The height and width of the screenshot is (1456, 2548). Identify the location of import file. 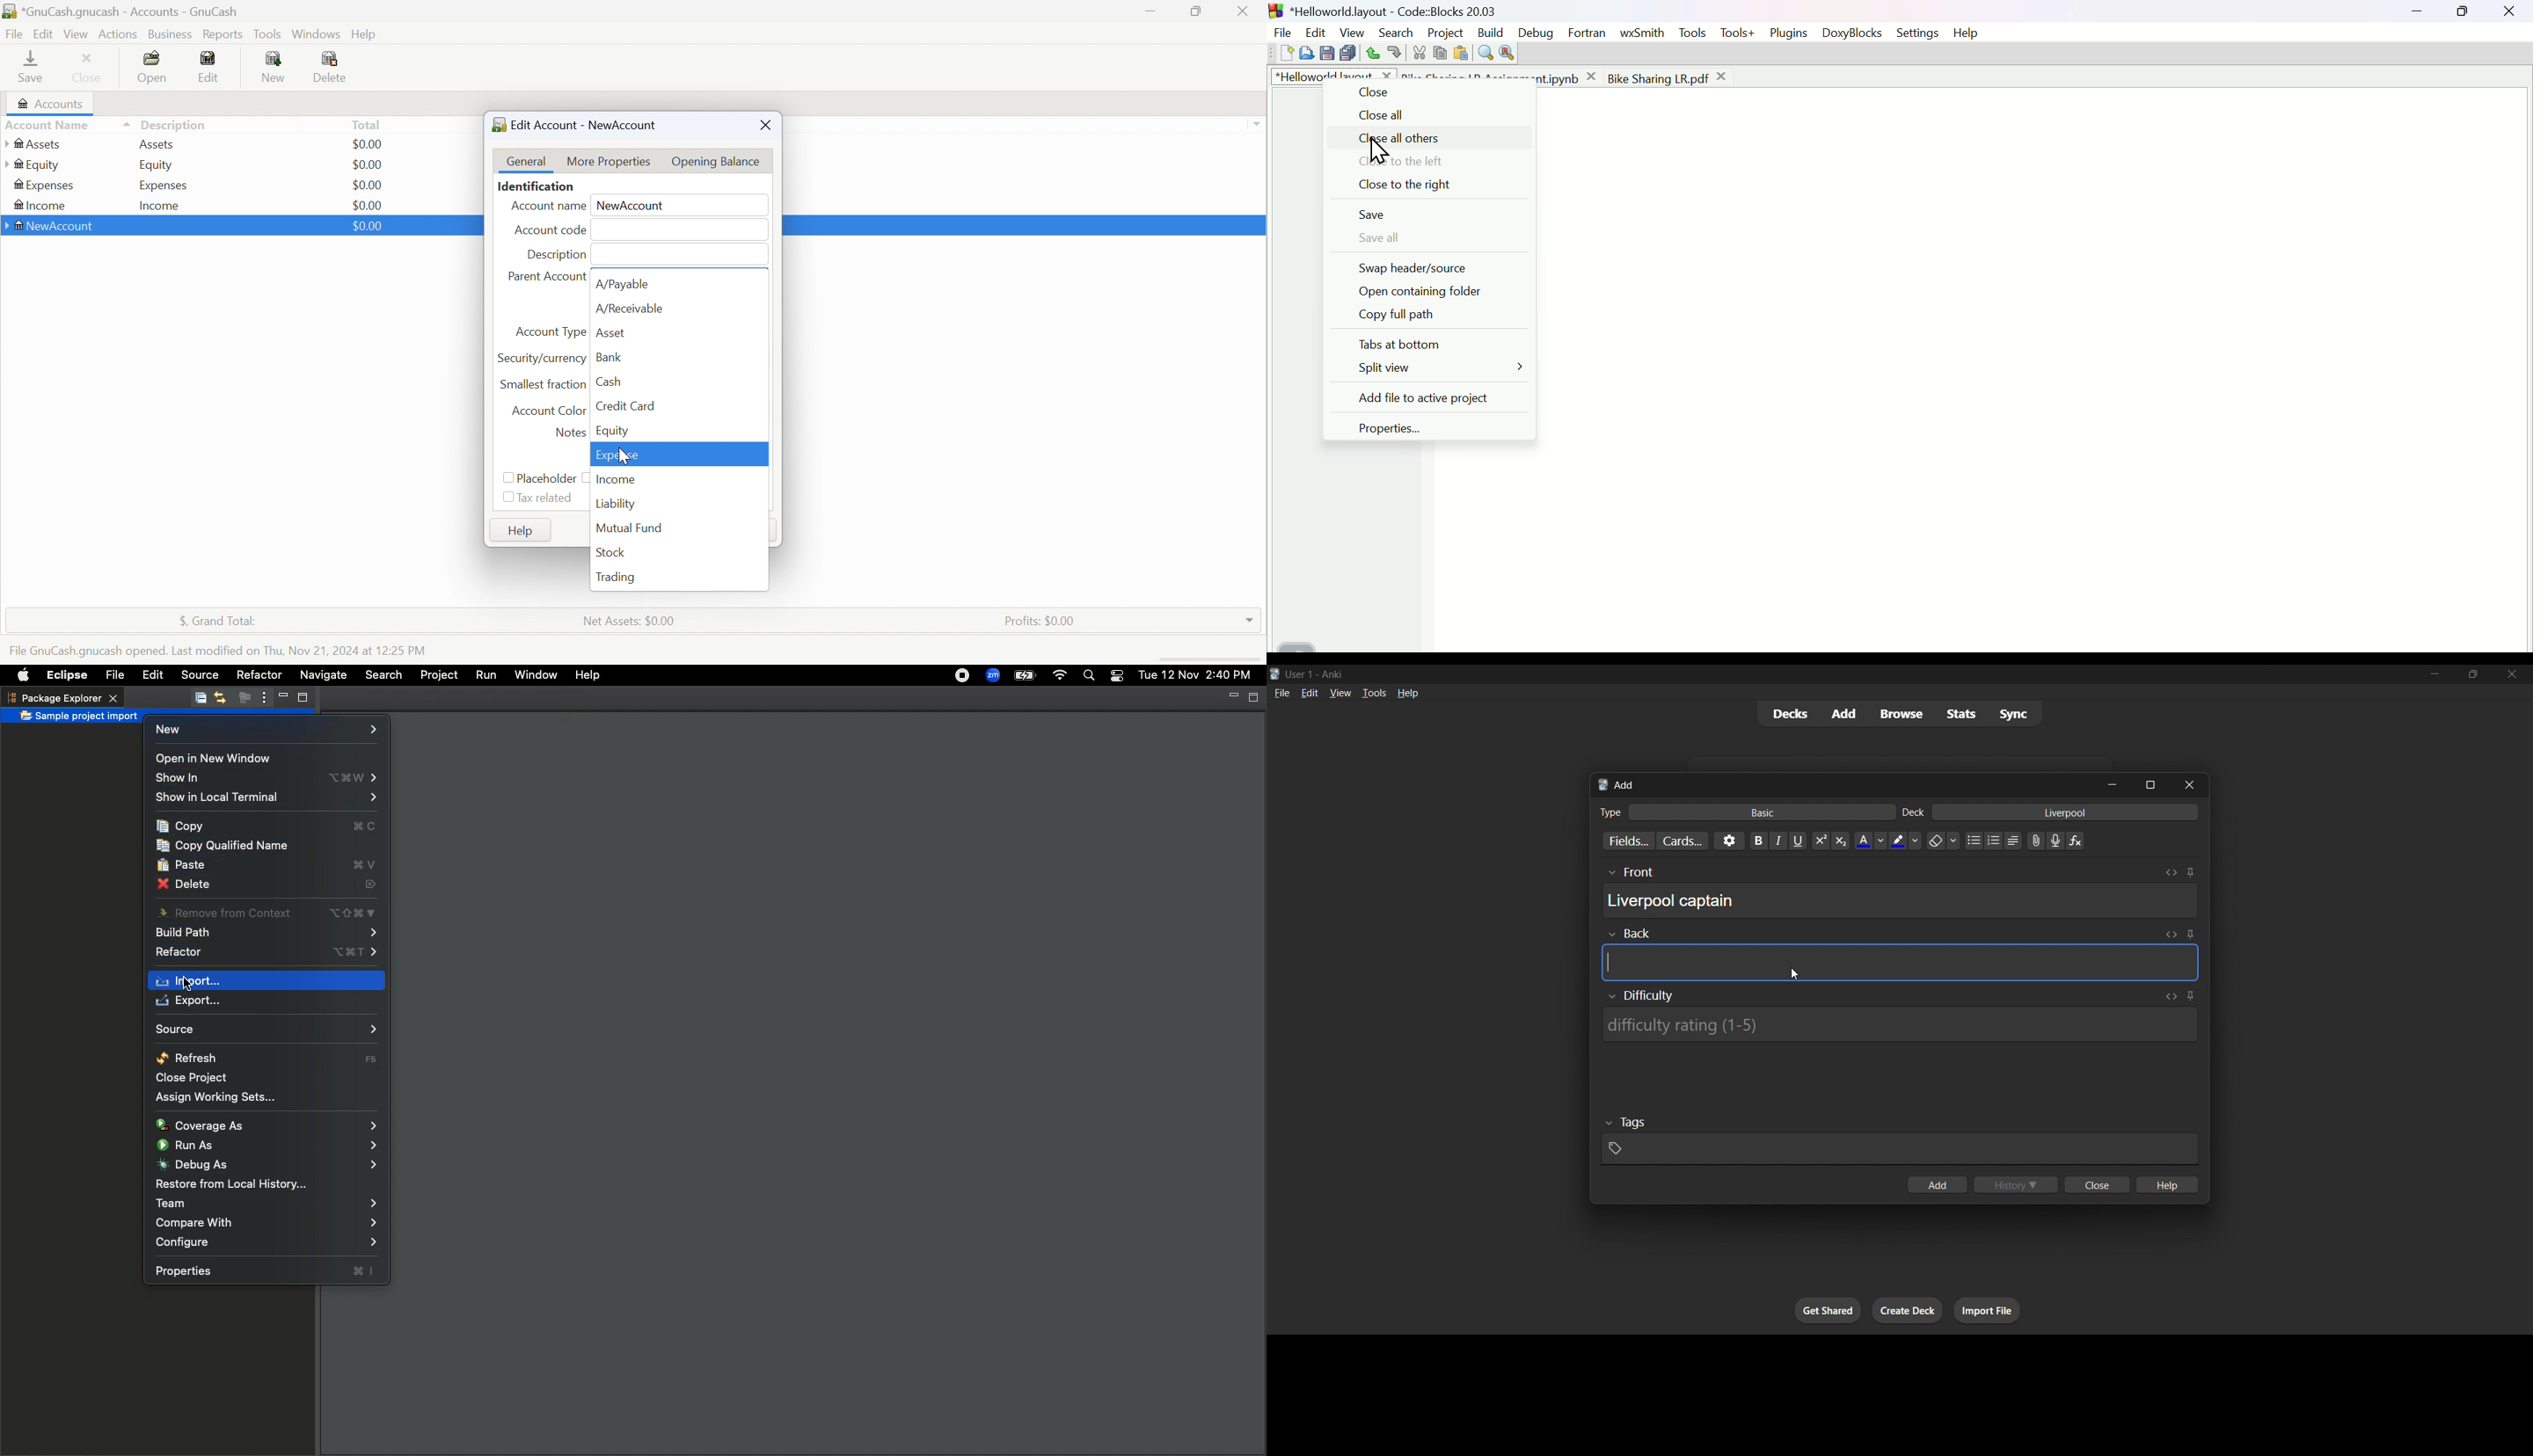
(1987, 1310).